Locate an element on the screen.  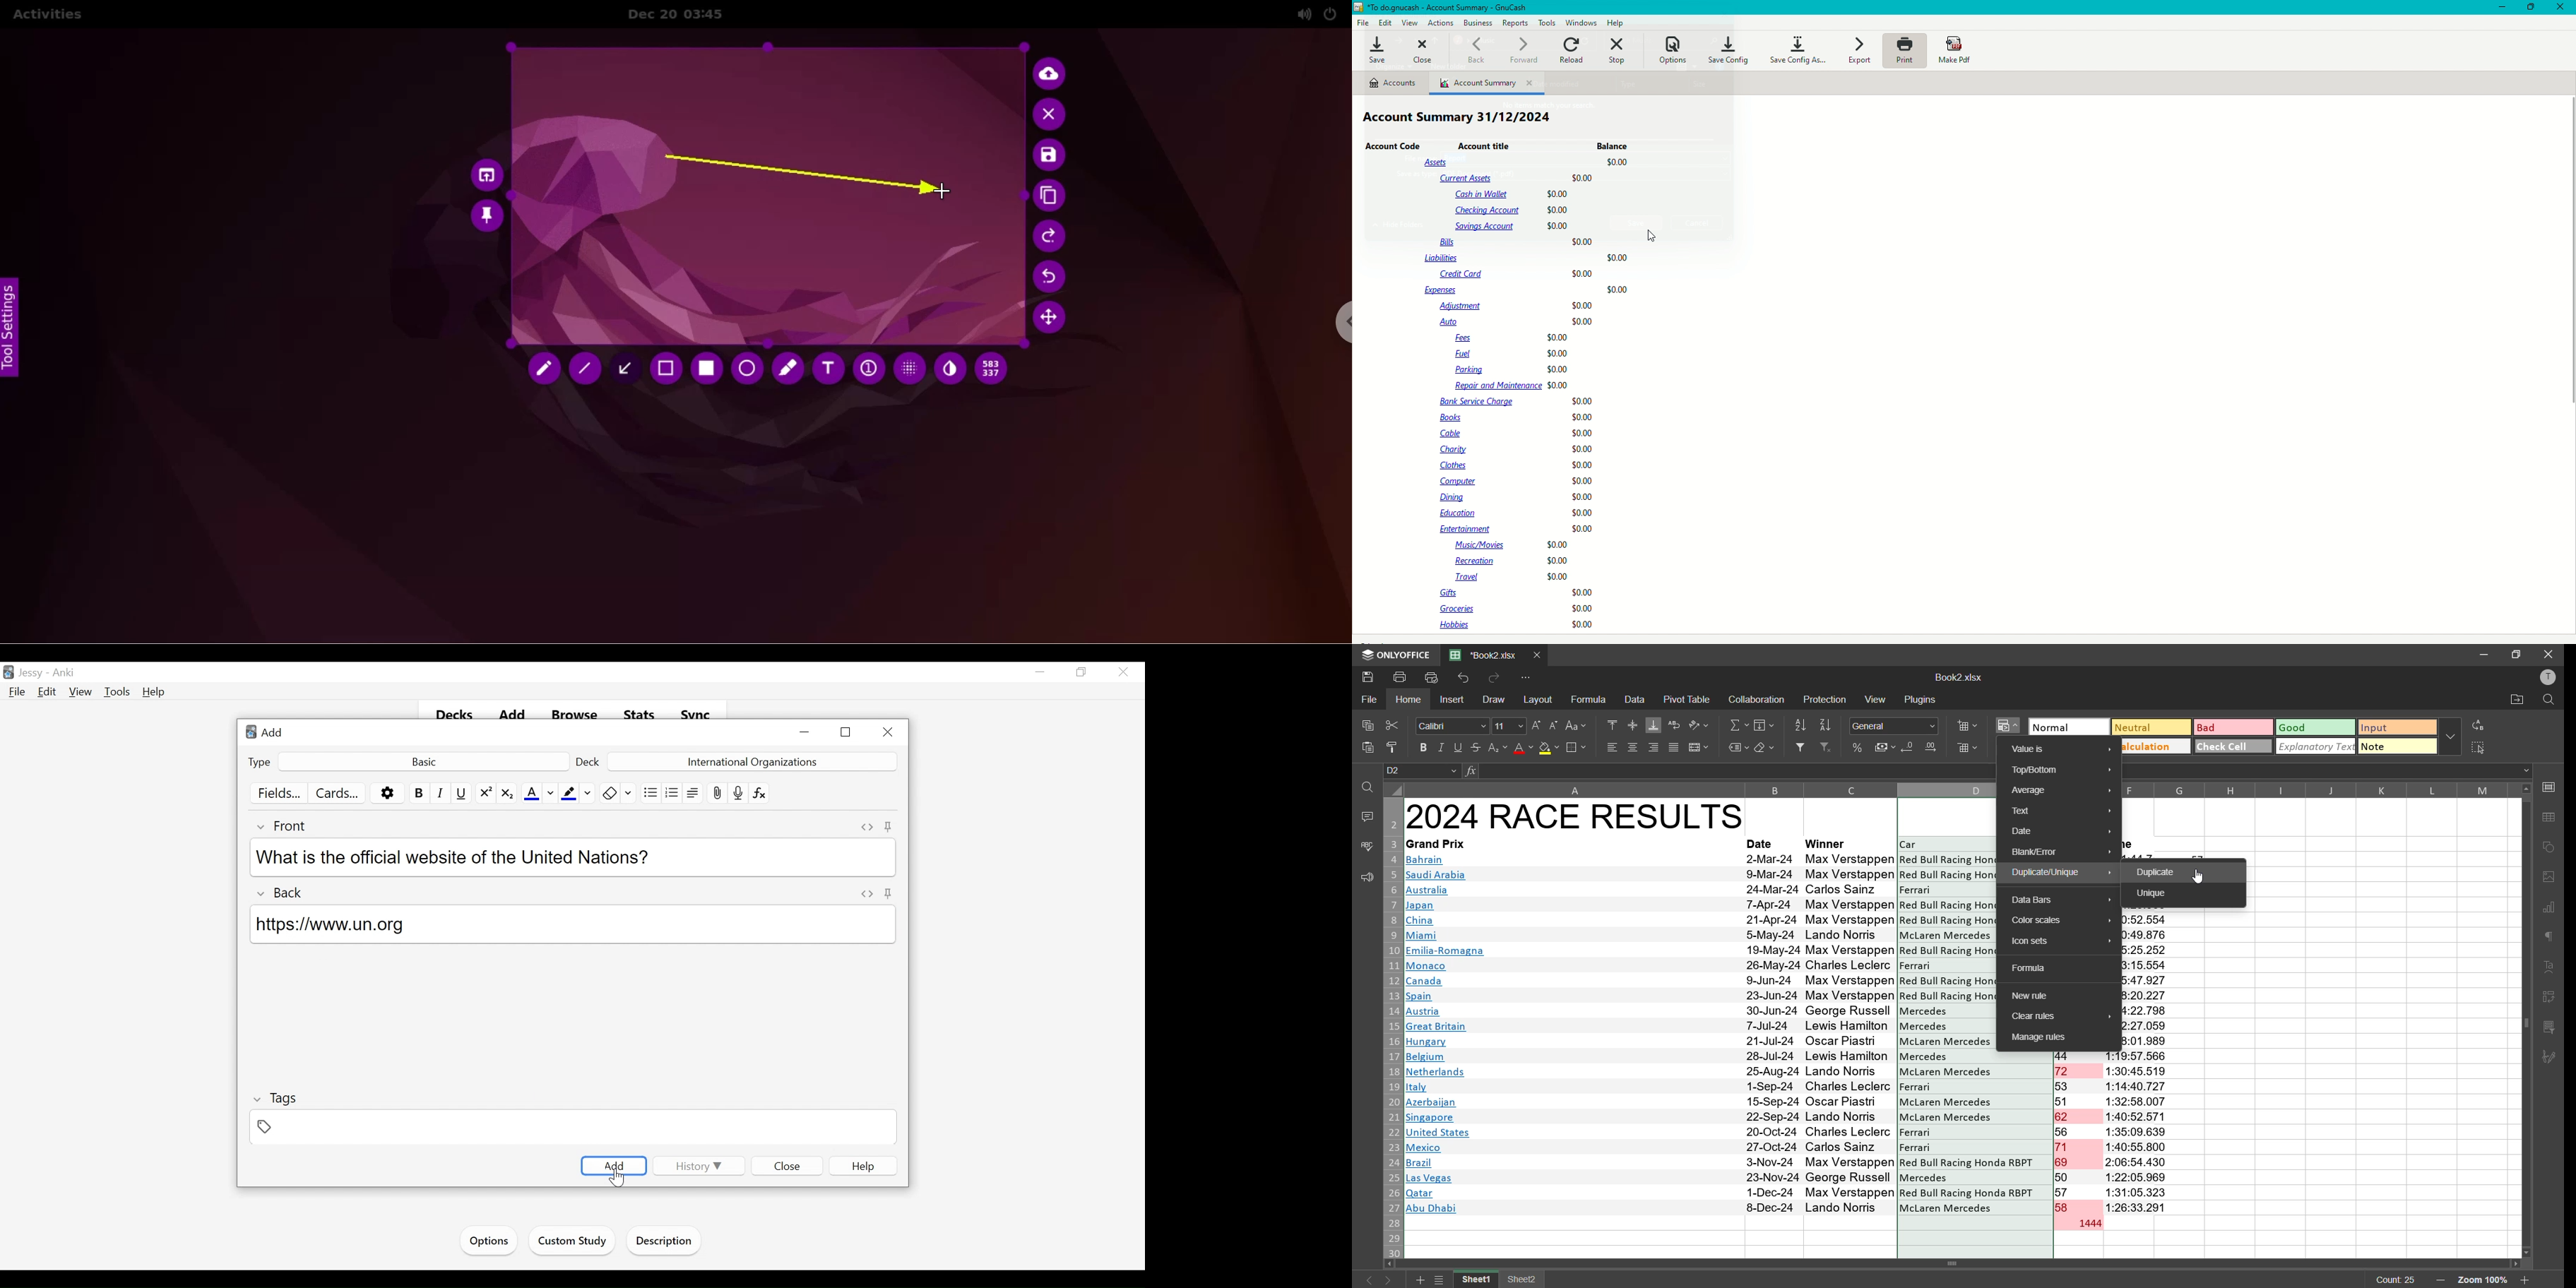
Toggle HTML is located at coordinates (867, 826).